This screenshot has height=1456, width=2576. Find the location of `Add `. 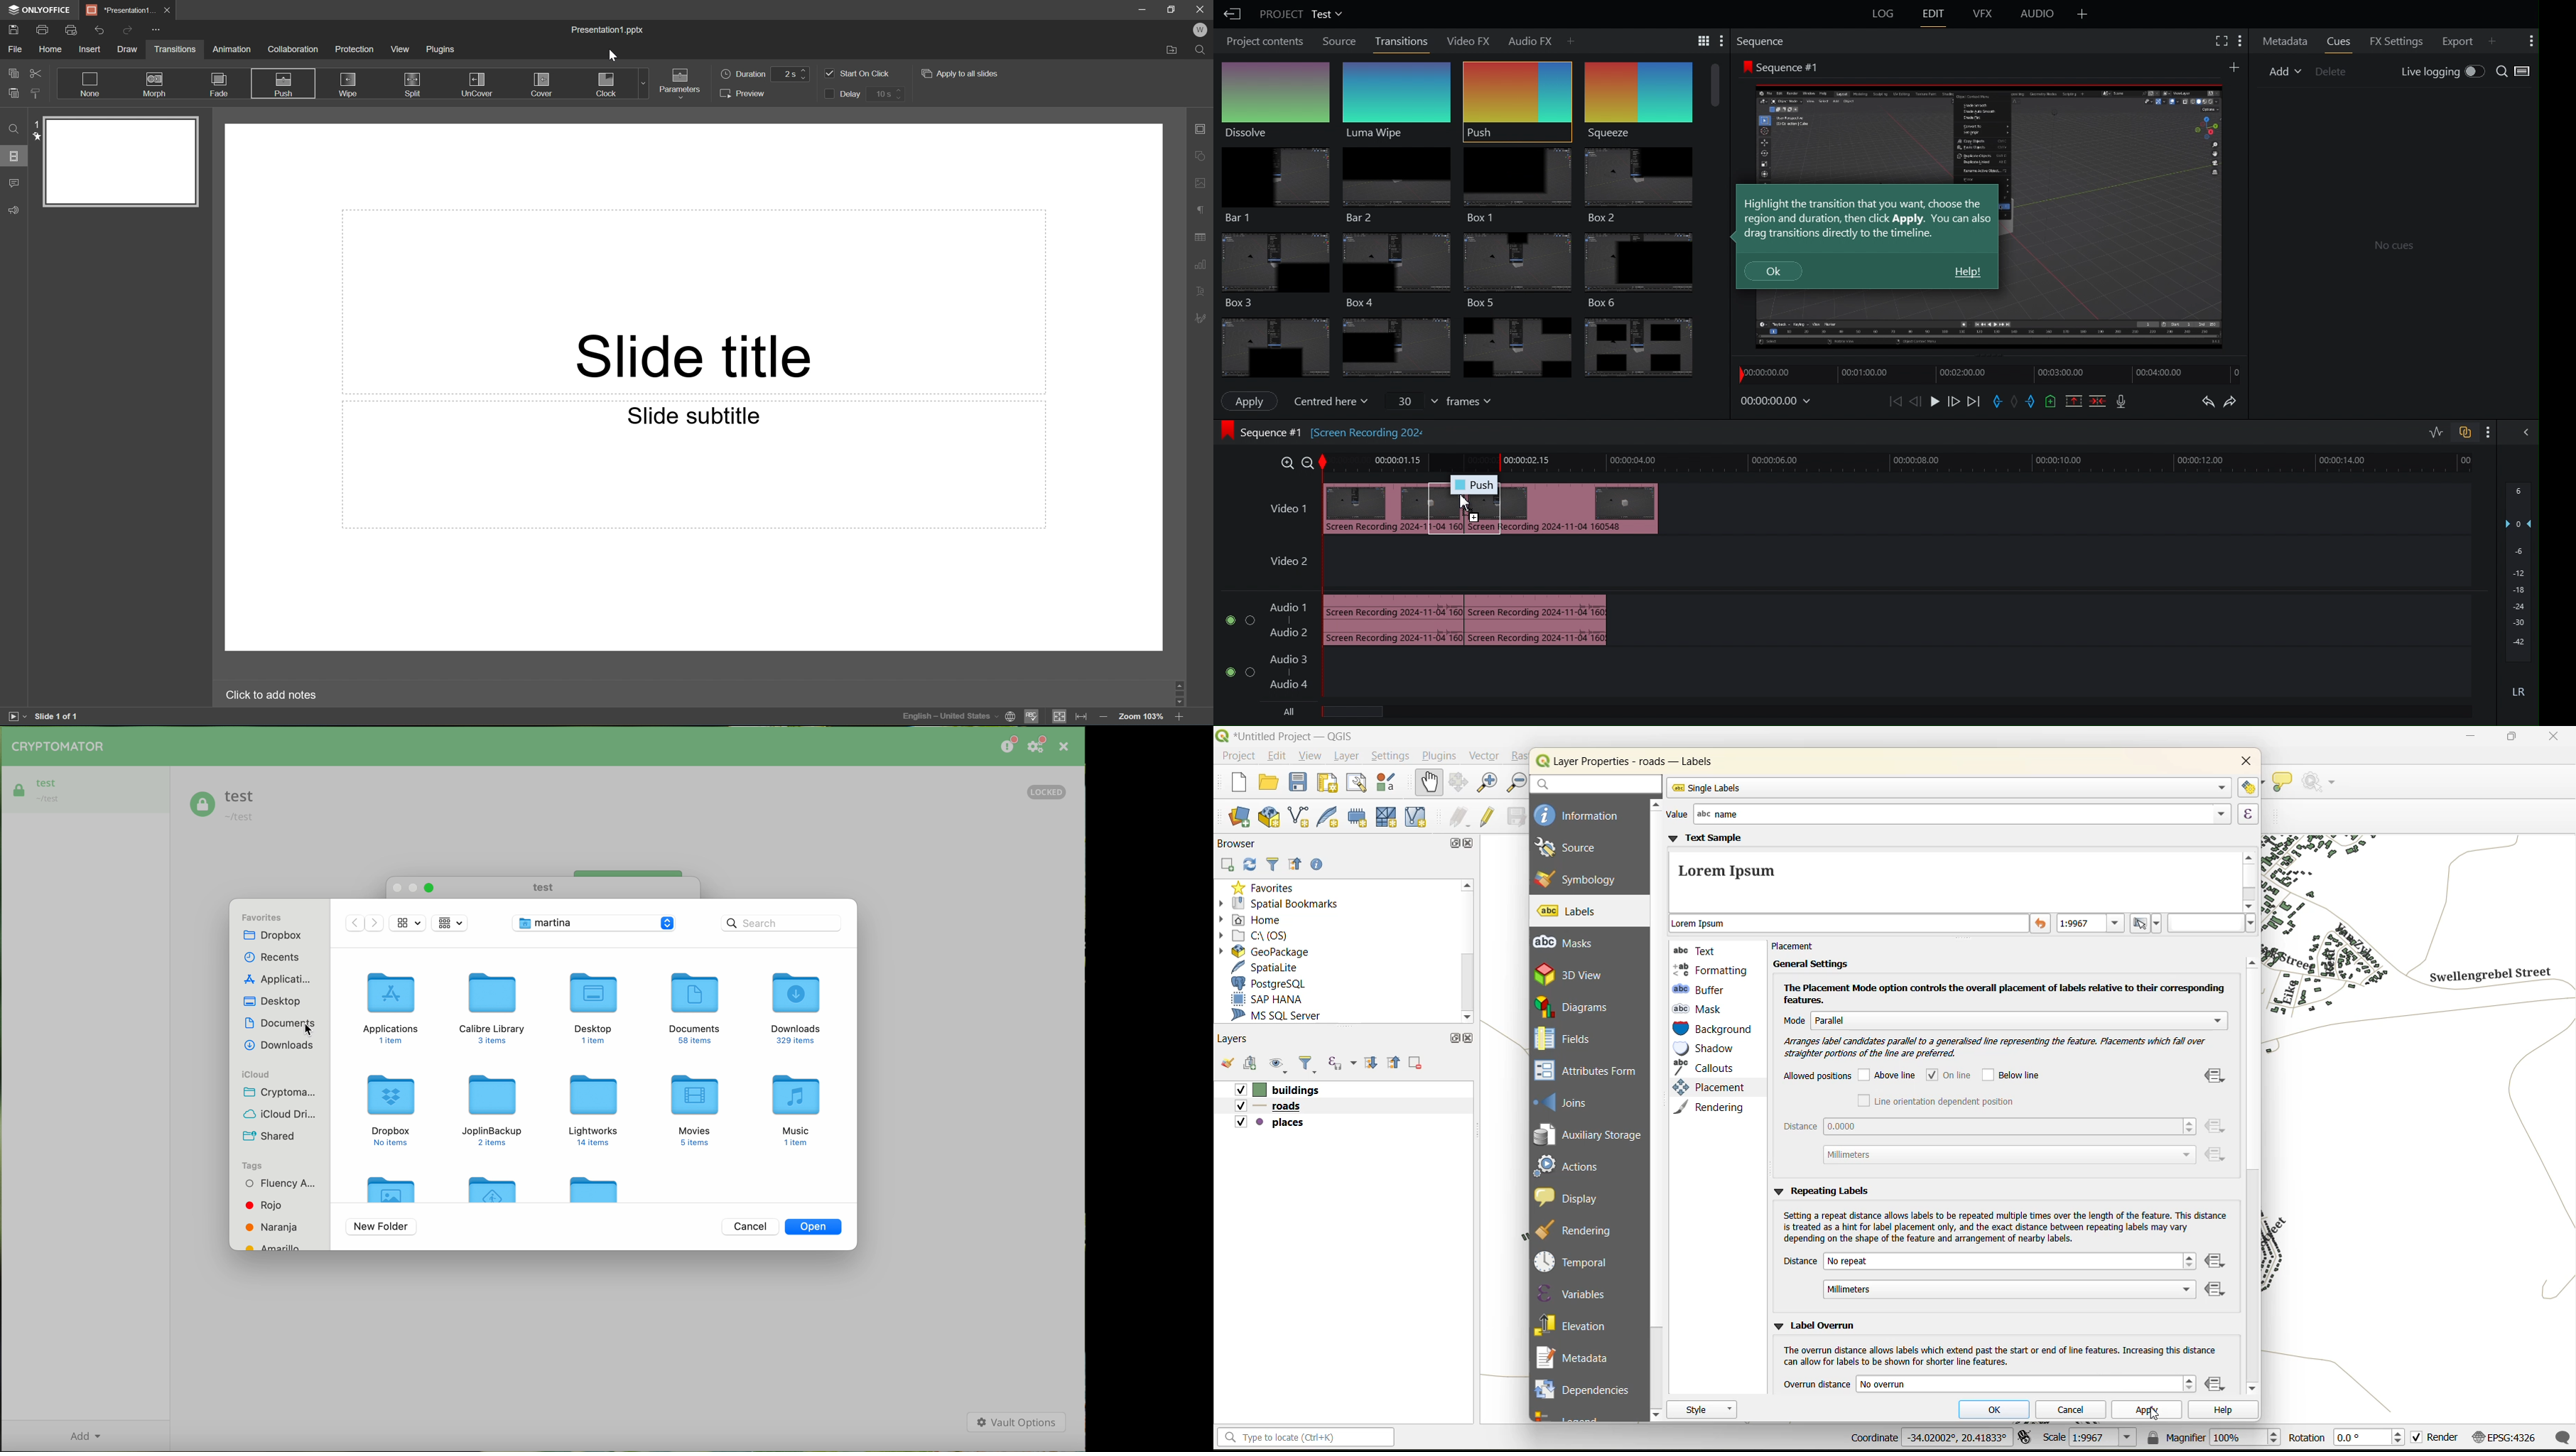

Add  is located at coordinates (2284, 71).